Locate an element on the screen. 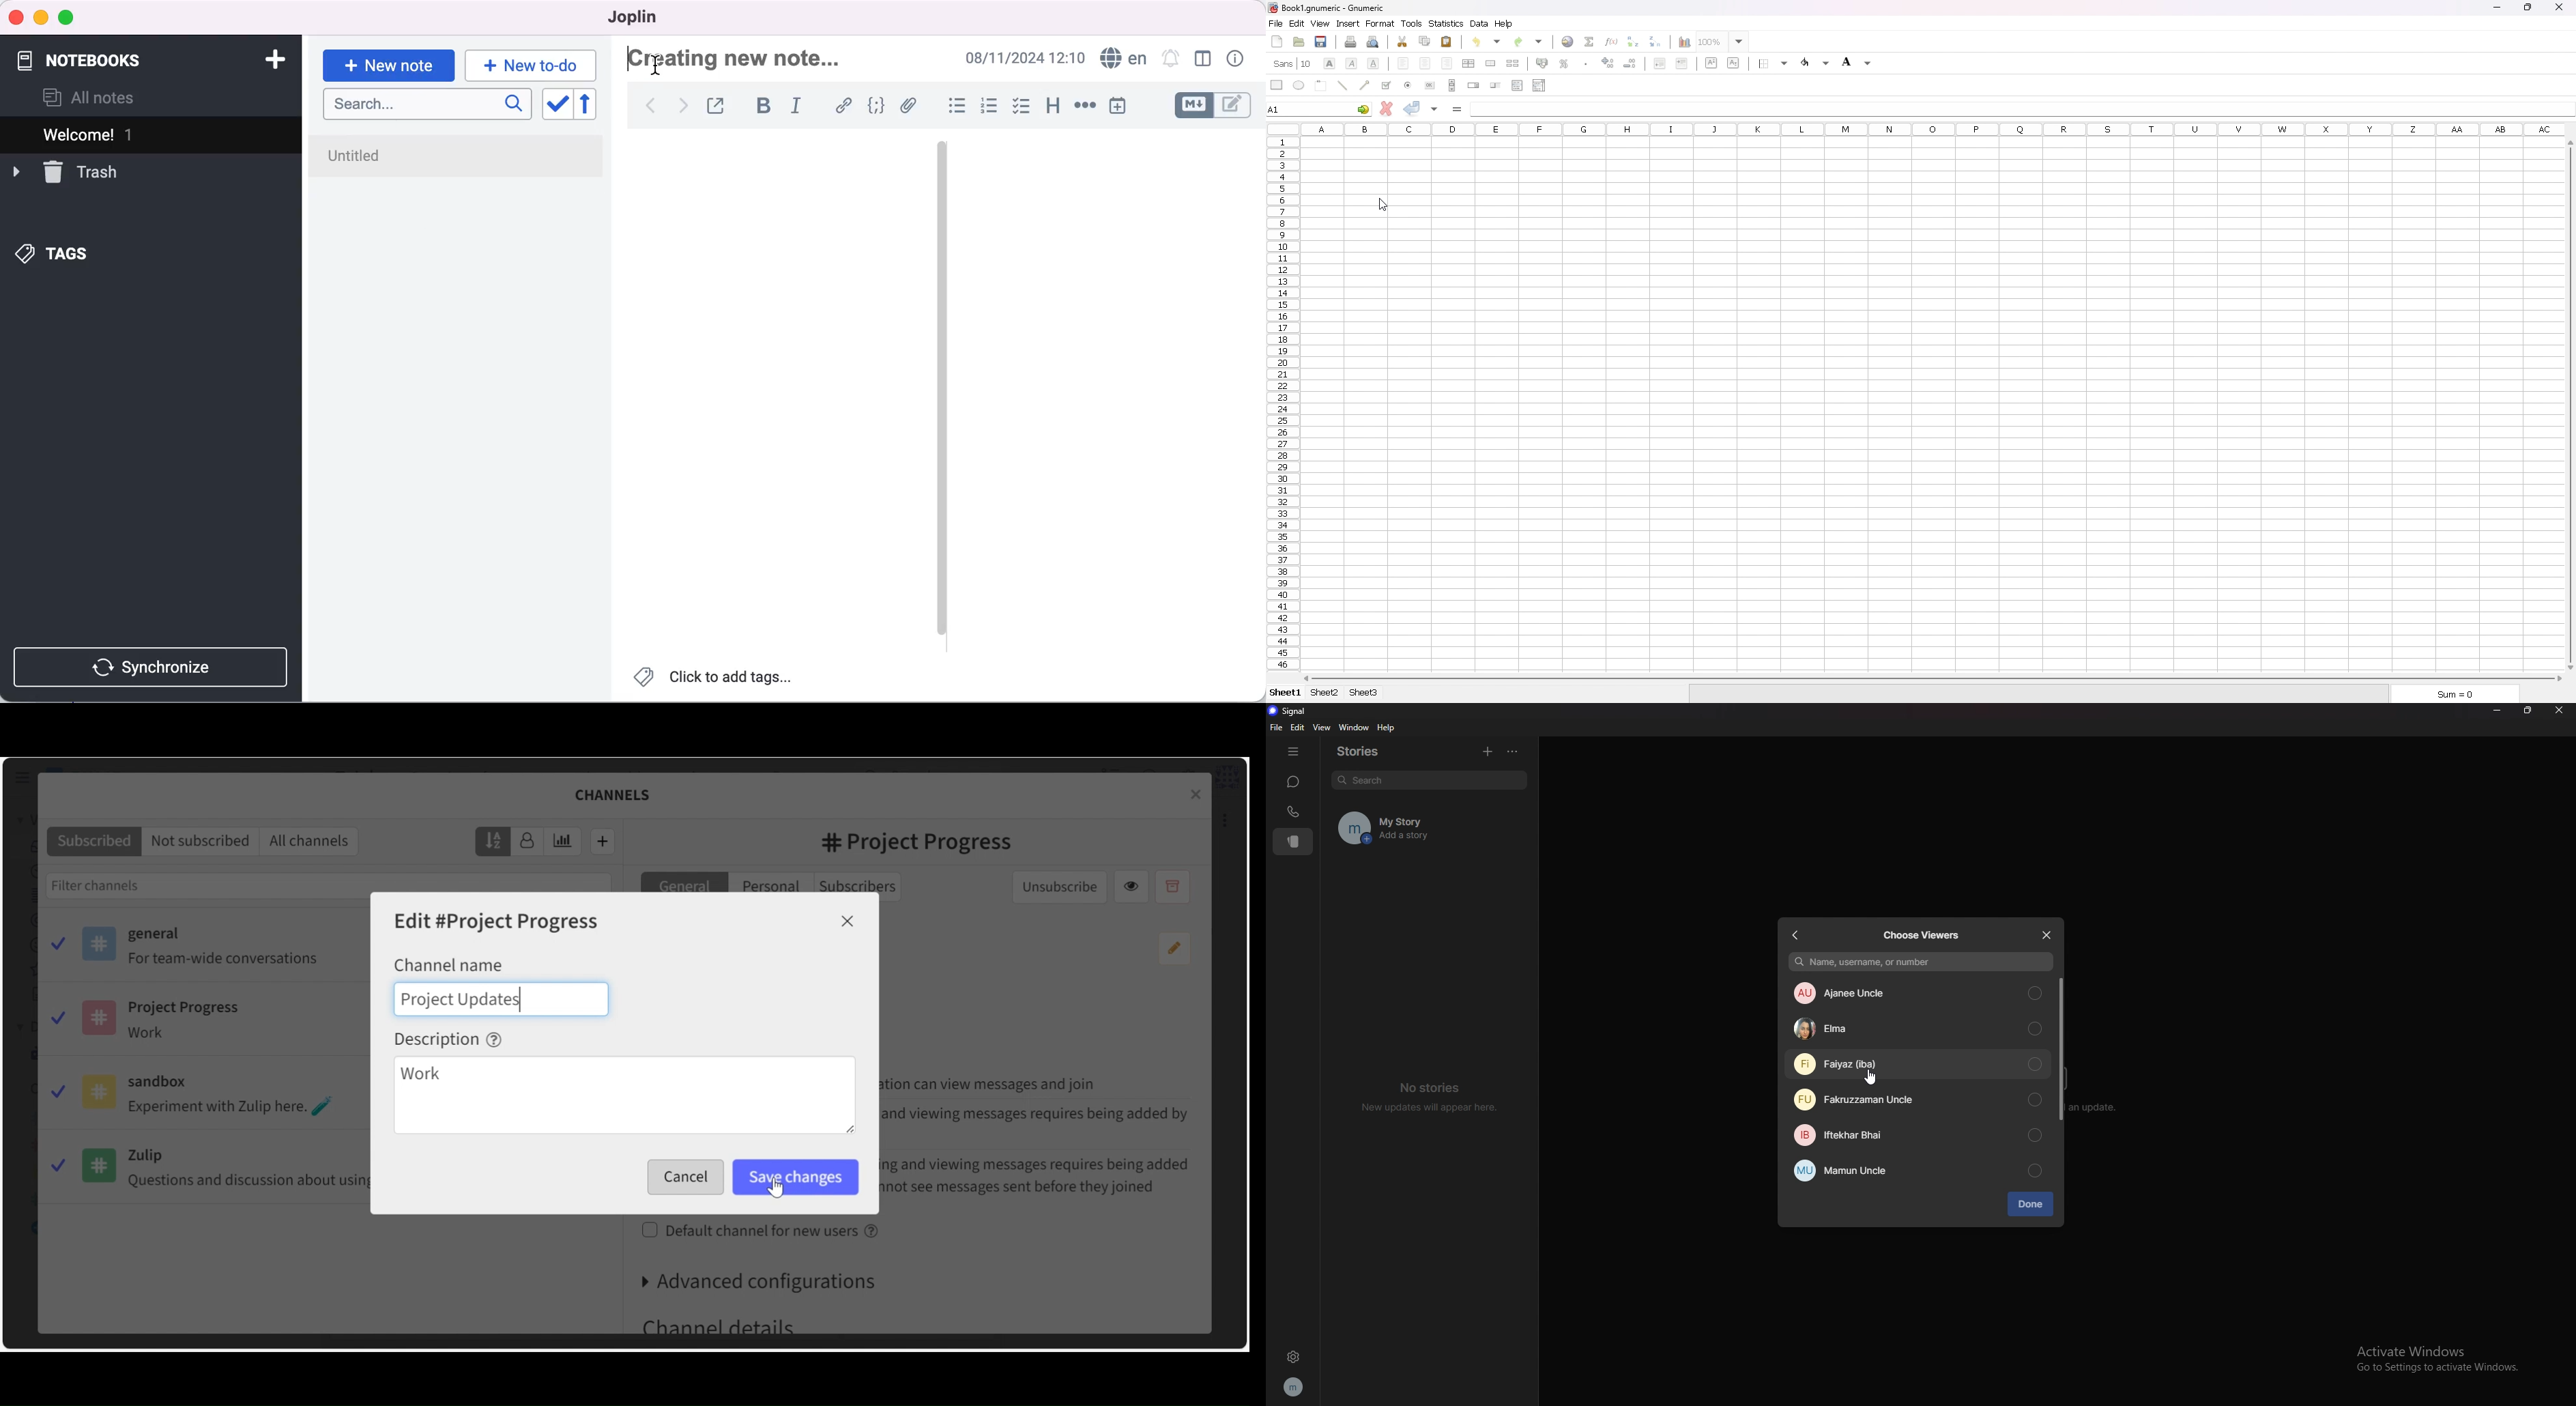 This screenshot has height=1428, width=2576. bold is located at coordinates (758, 108).